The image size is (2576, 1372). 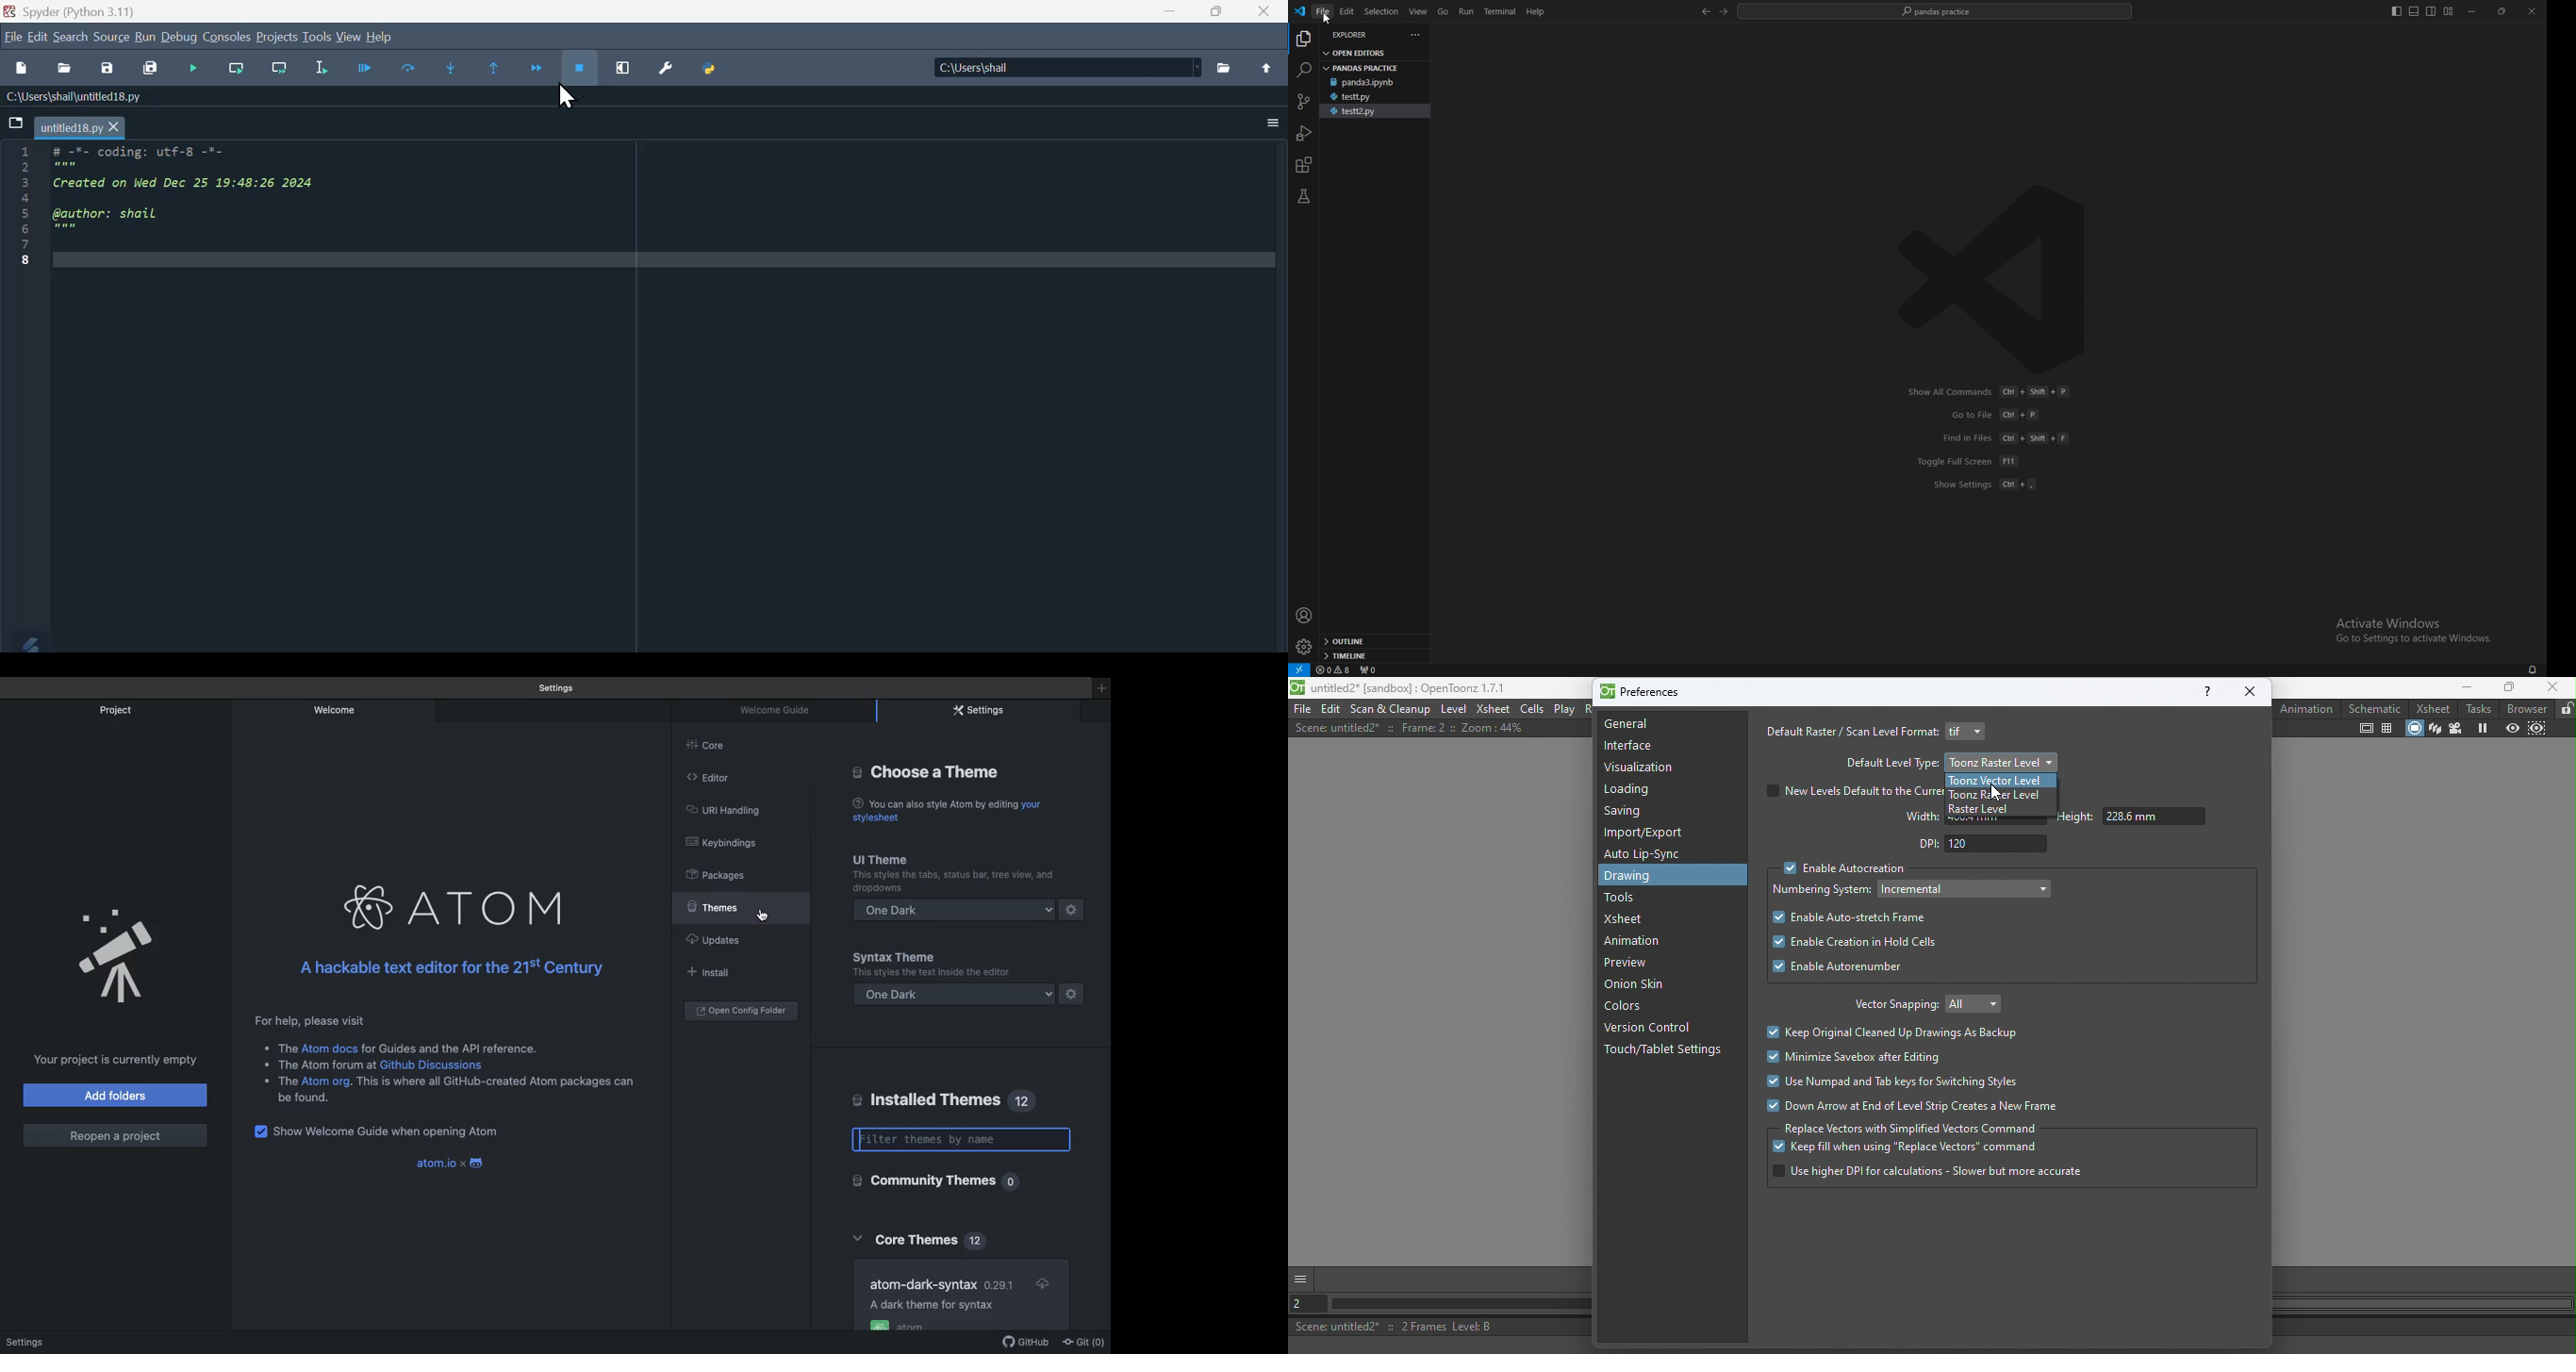 I want to click on Search, so click(x=72, y=38).